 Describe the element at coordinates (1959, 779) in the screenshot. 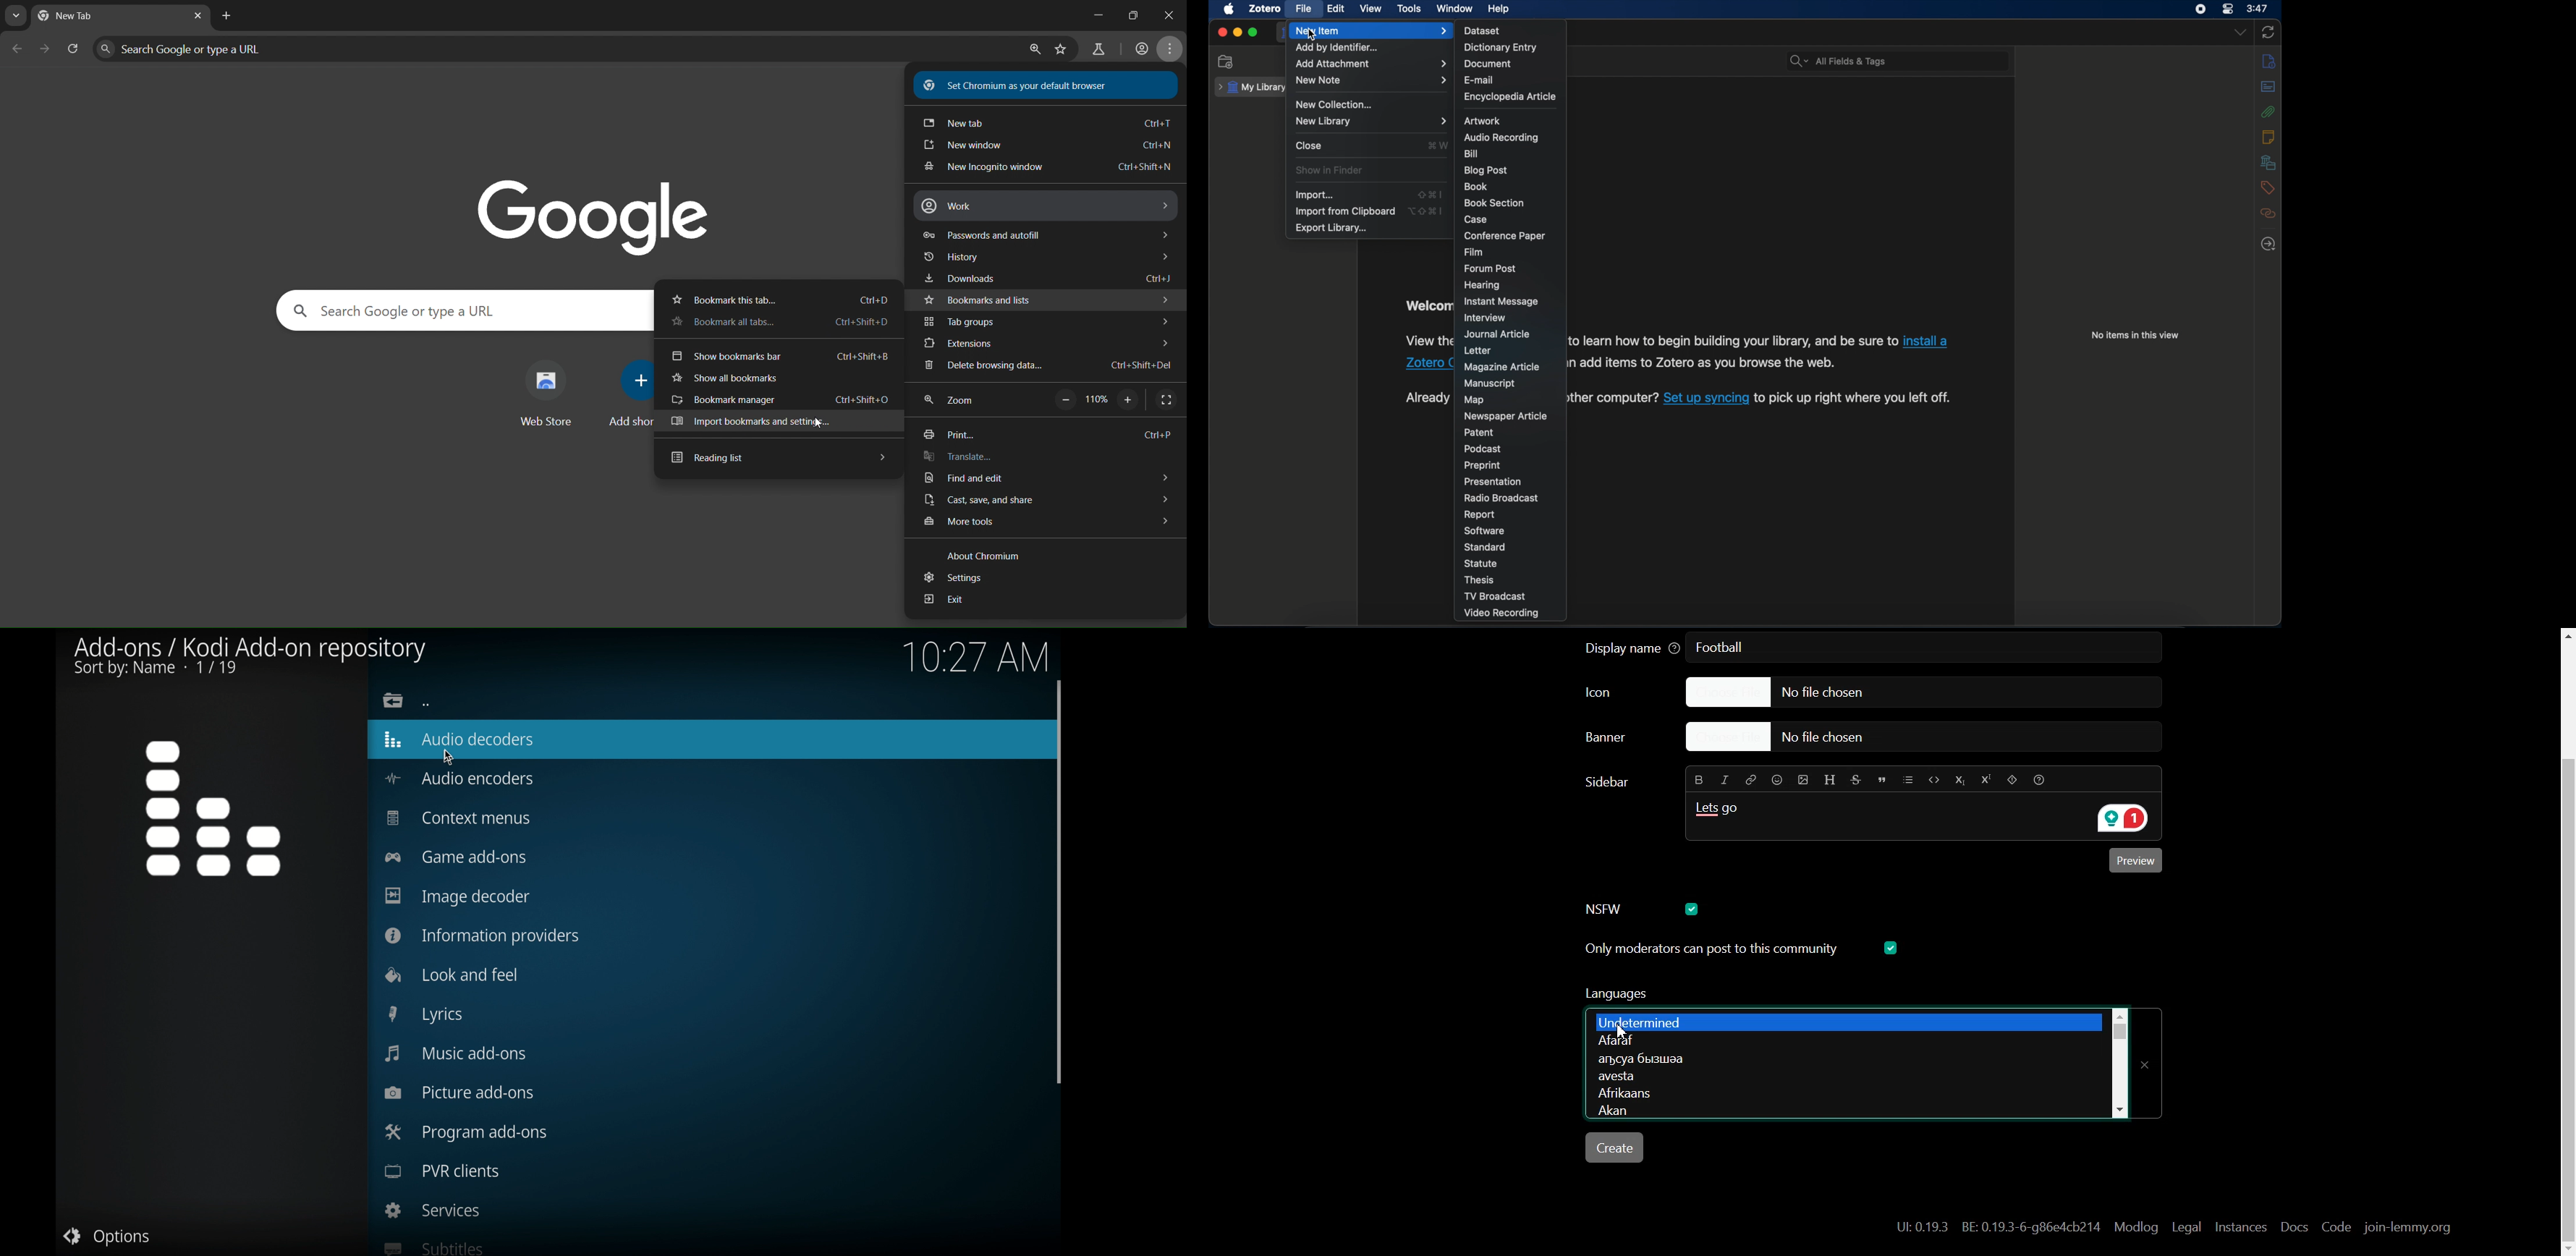

I see `Subscript` at that location.